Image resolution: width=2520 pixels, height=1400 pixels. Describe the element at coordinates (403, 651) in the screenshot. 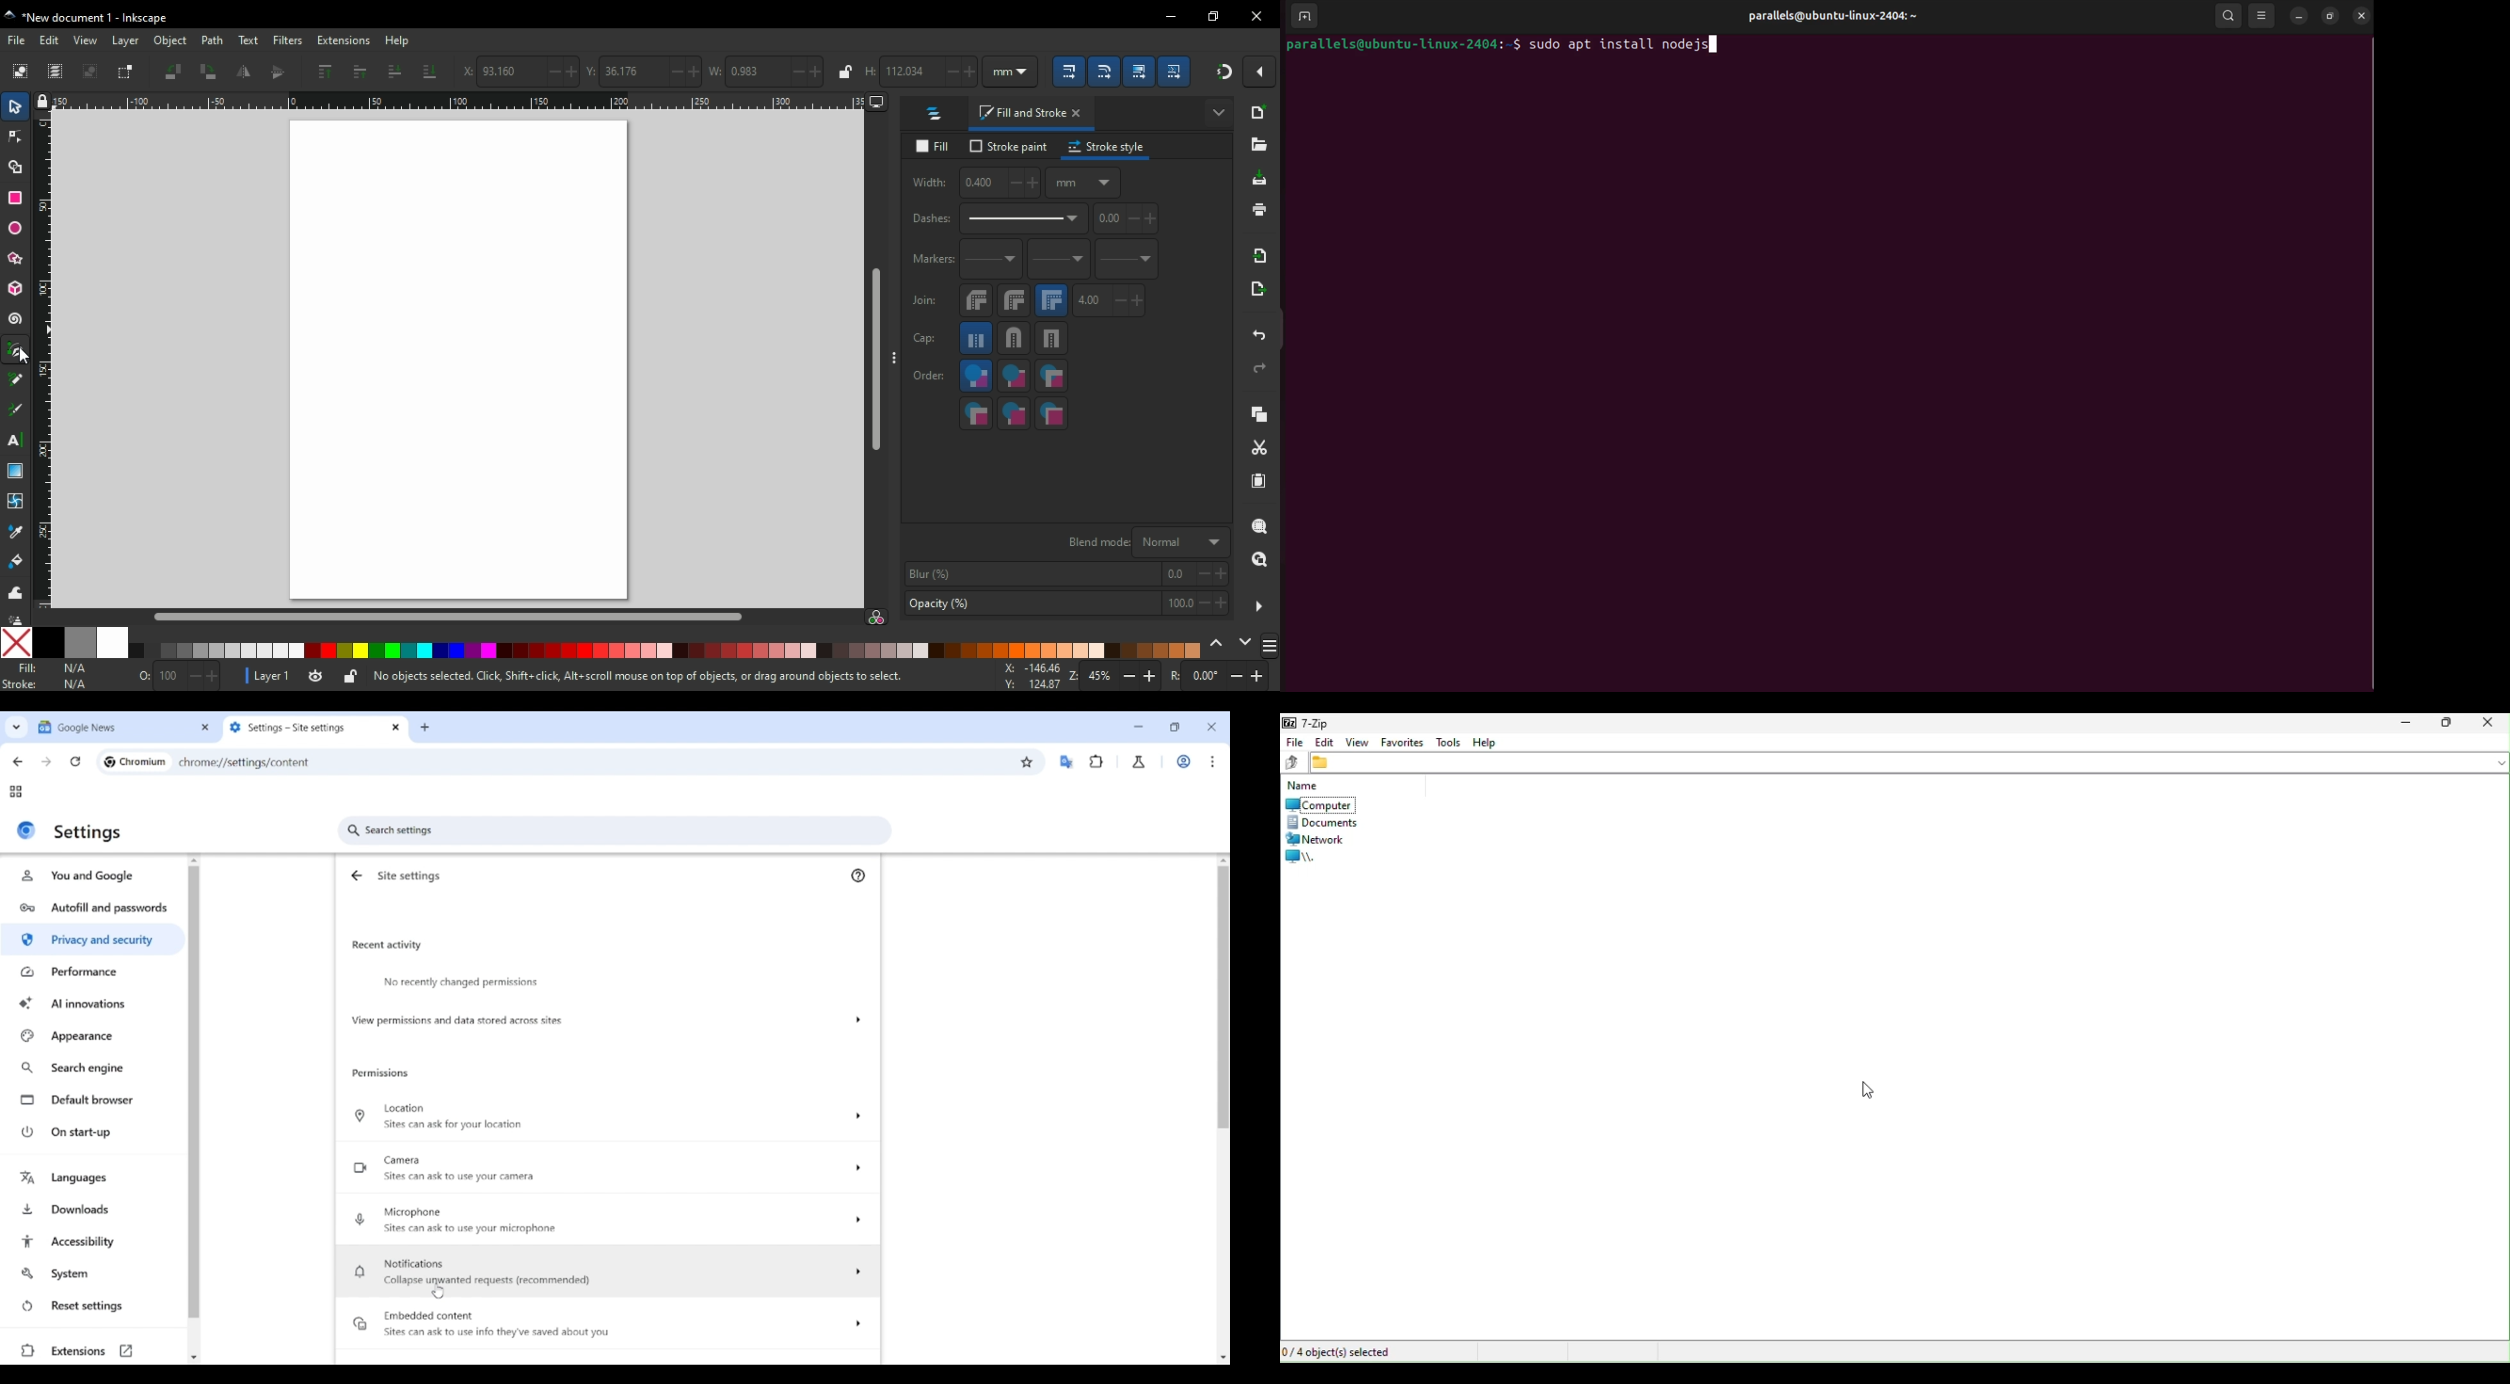

I see `color tone pallete` at that location.